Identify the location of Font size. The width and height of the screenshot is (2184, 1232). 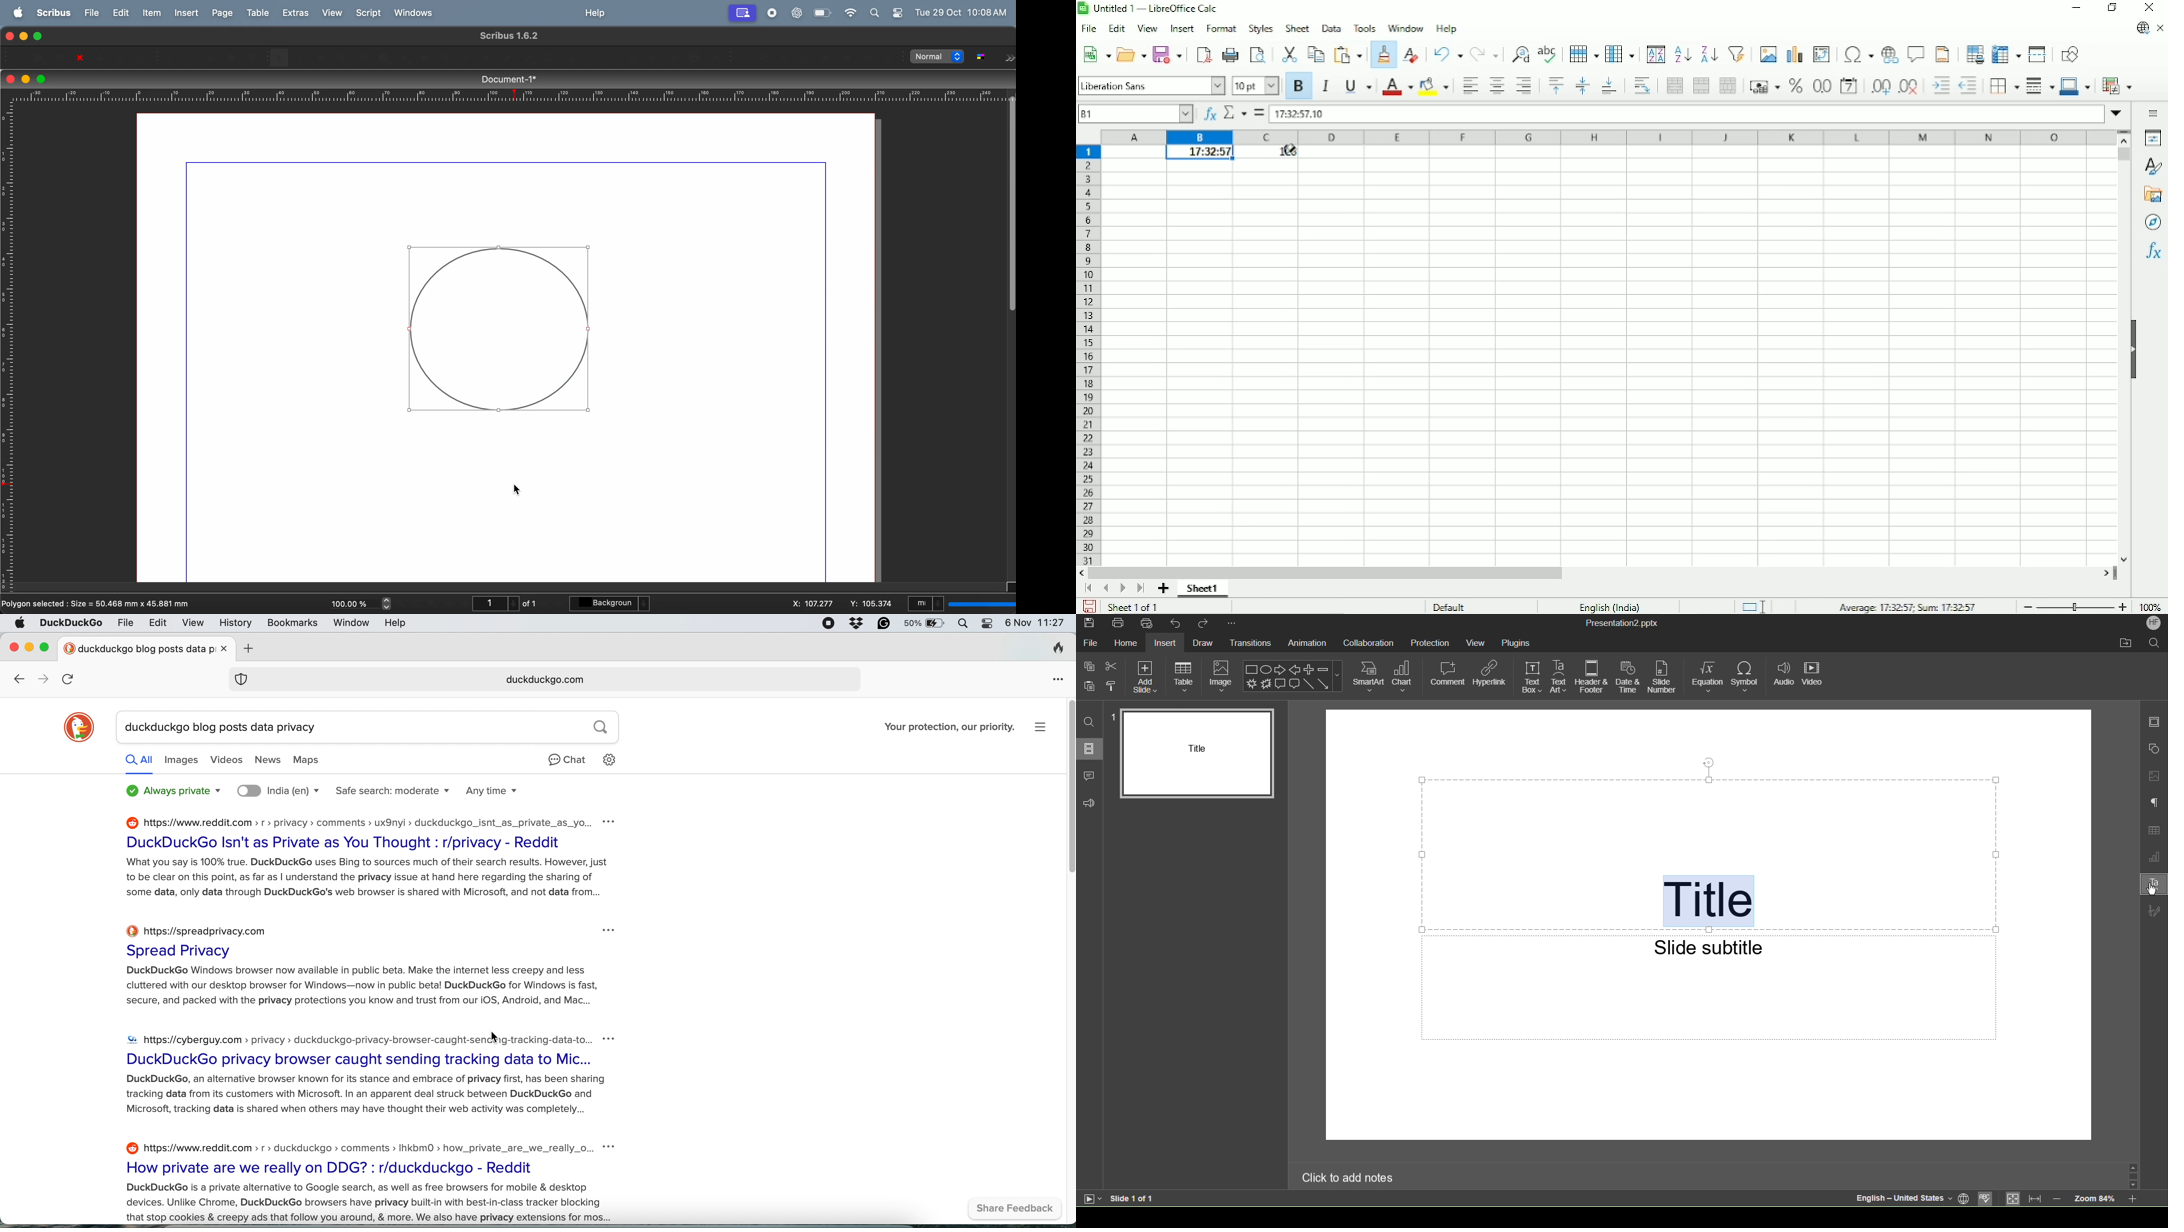
(1254, 86).